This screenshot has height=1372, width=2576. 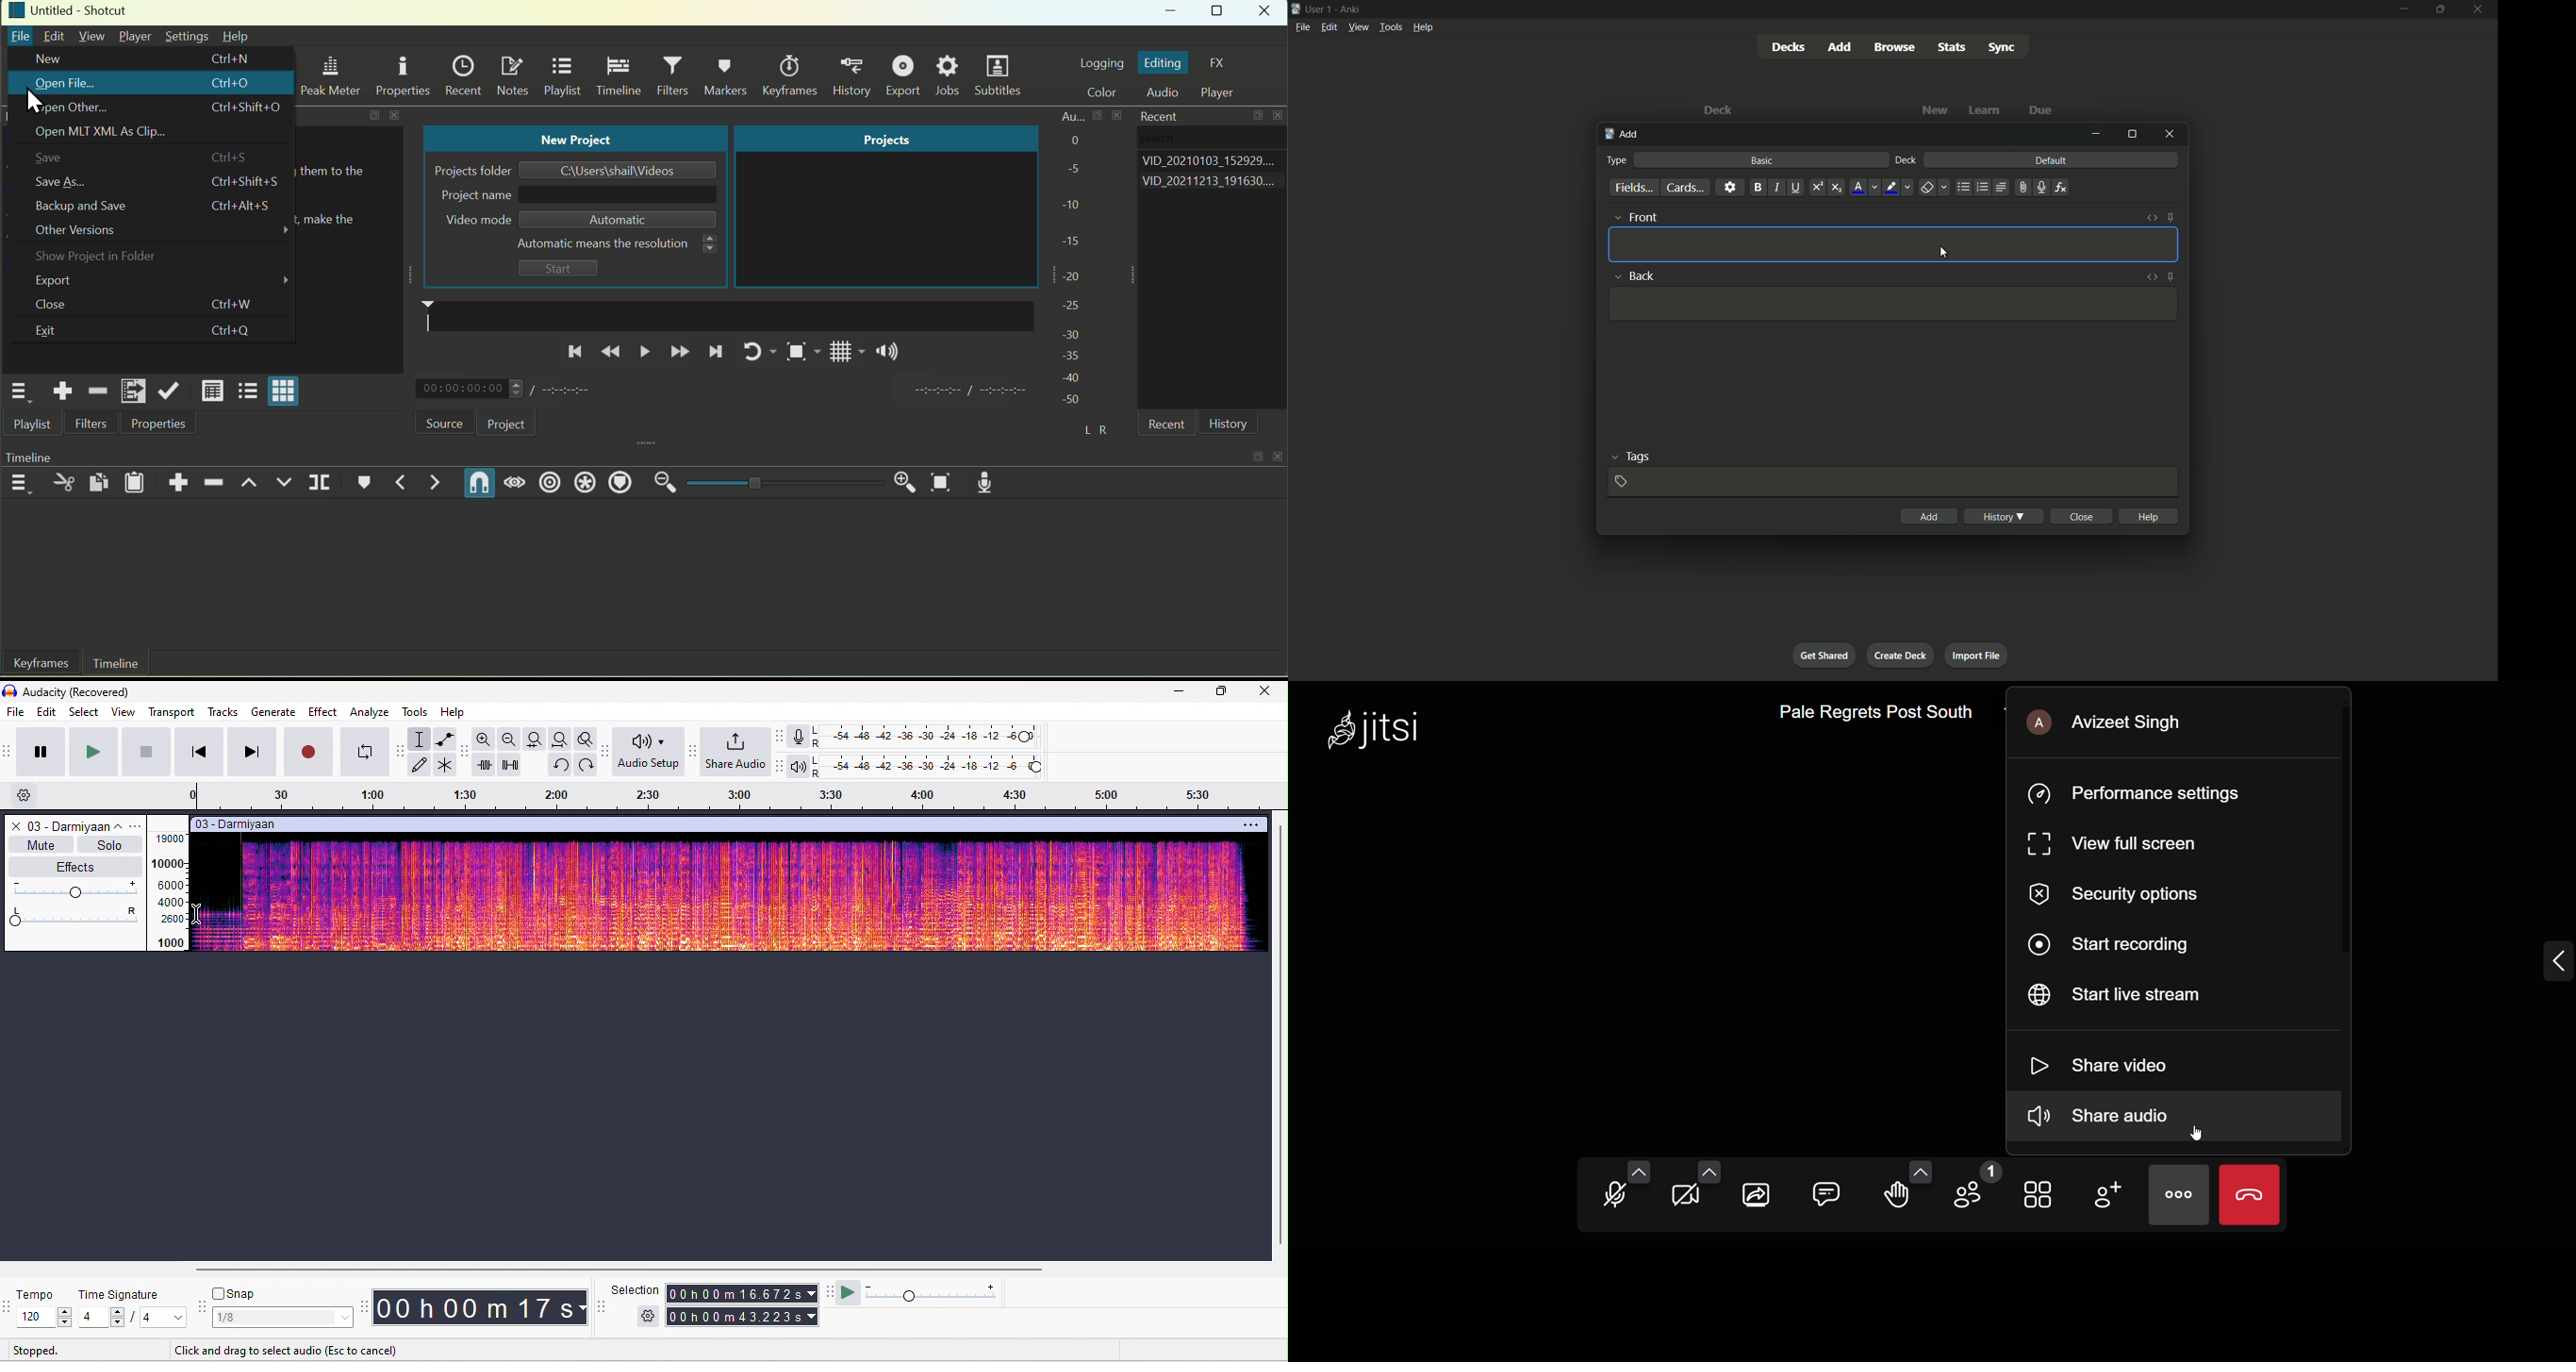 What do you see at coordinates (1219, 13) in the screenshot?
I see `Maximize` at bounding box center [1219, 13].